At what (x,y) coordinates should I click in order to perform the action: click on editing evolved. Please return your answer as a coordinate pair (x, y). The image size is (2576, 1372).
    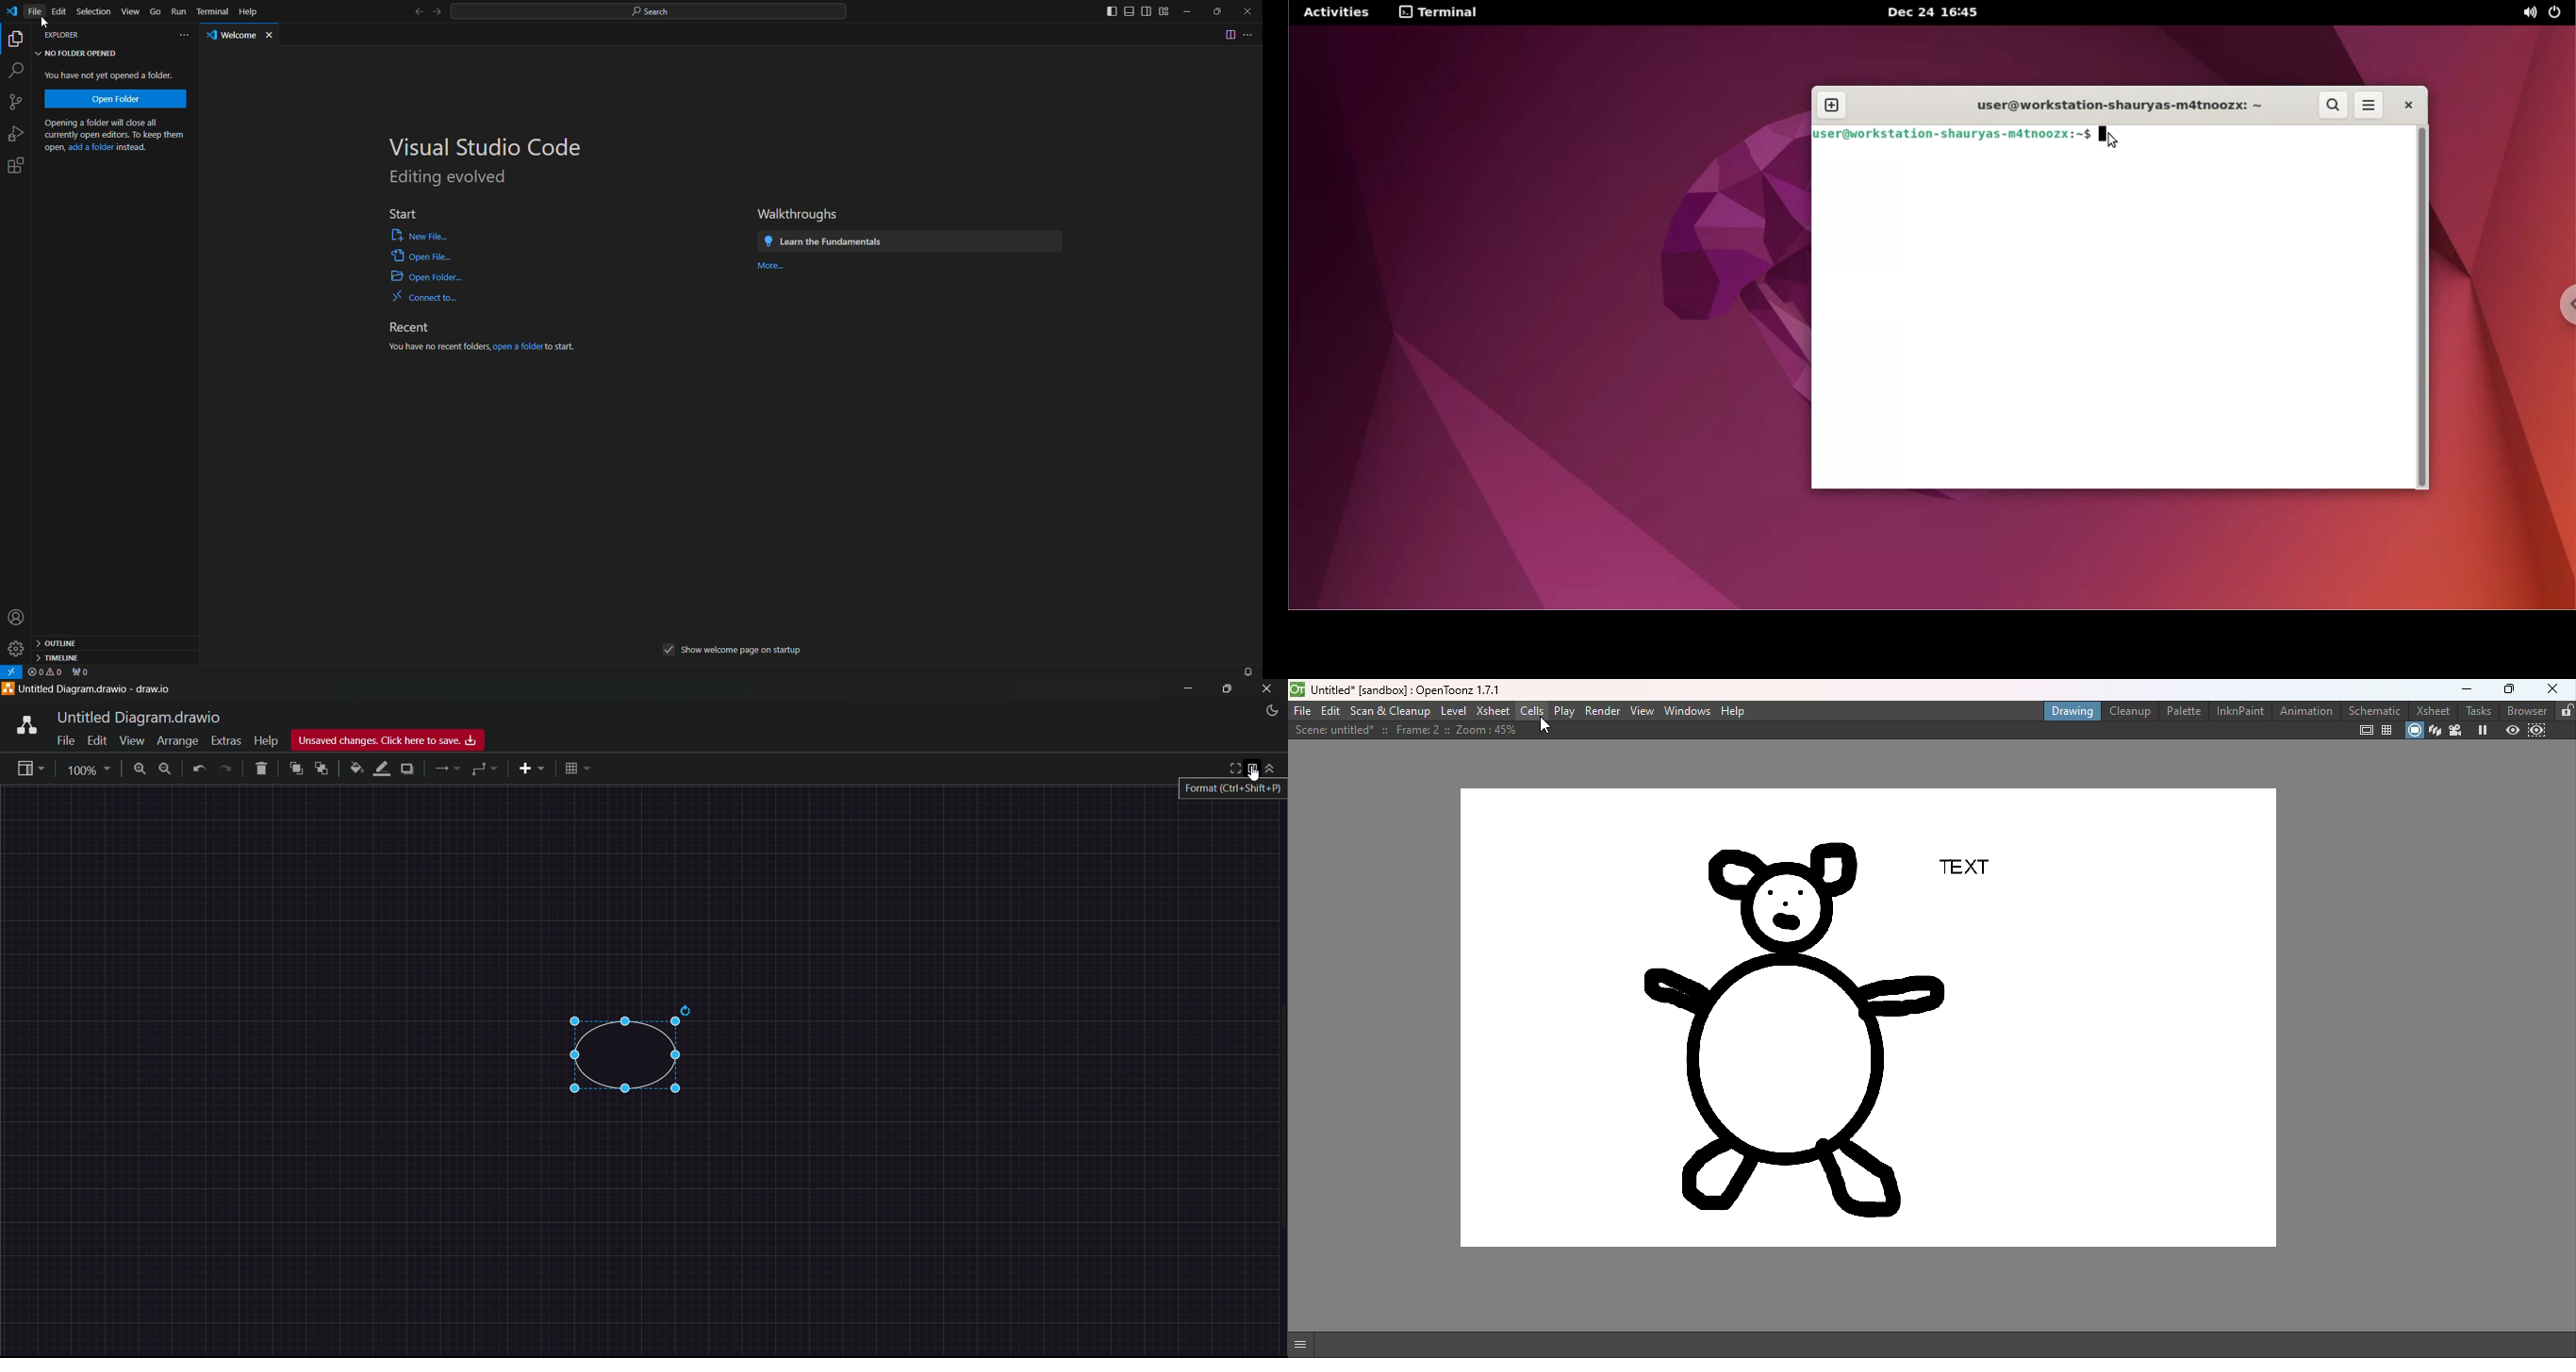
    Looking at the image, I should click on (450, 178).